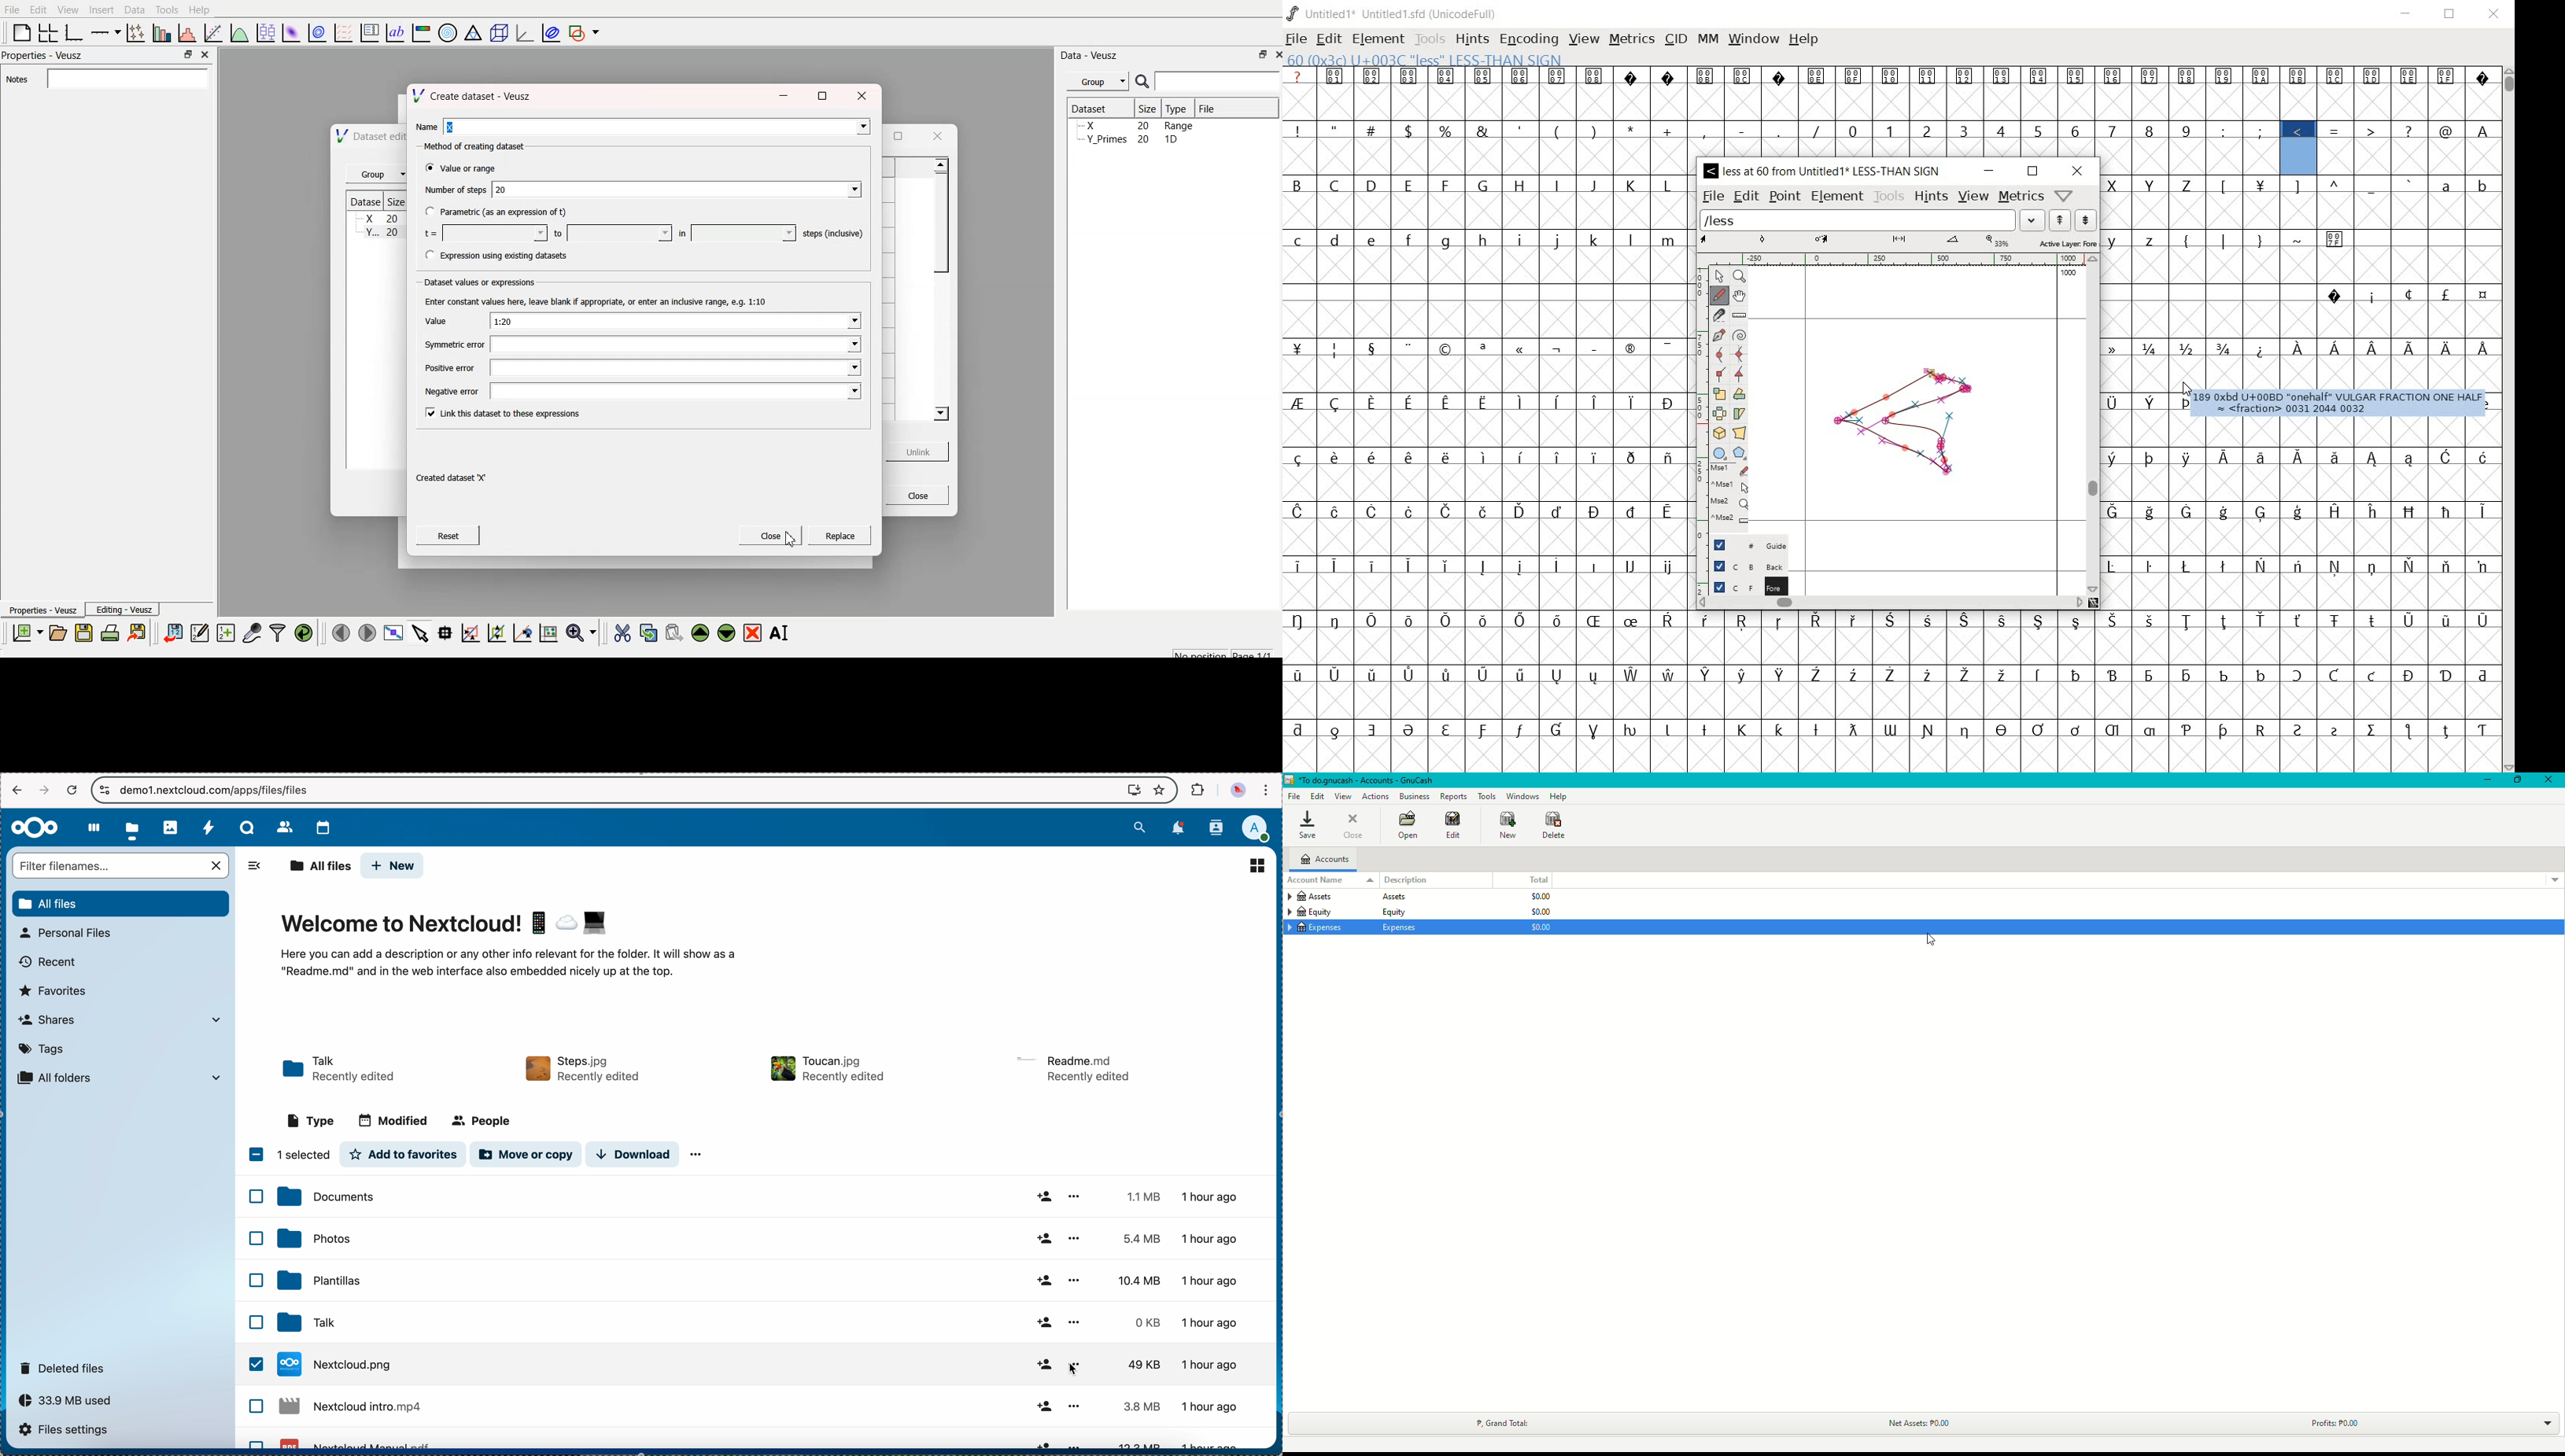 This screenshot has width=2576, height=1456. I want to click on show the previous word on the list, so click(2087, 219).